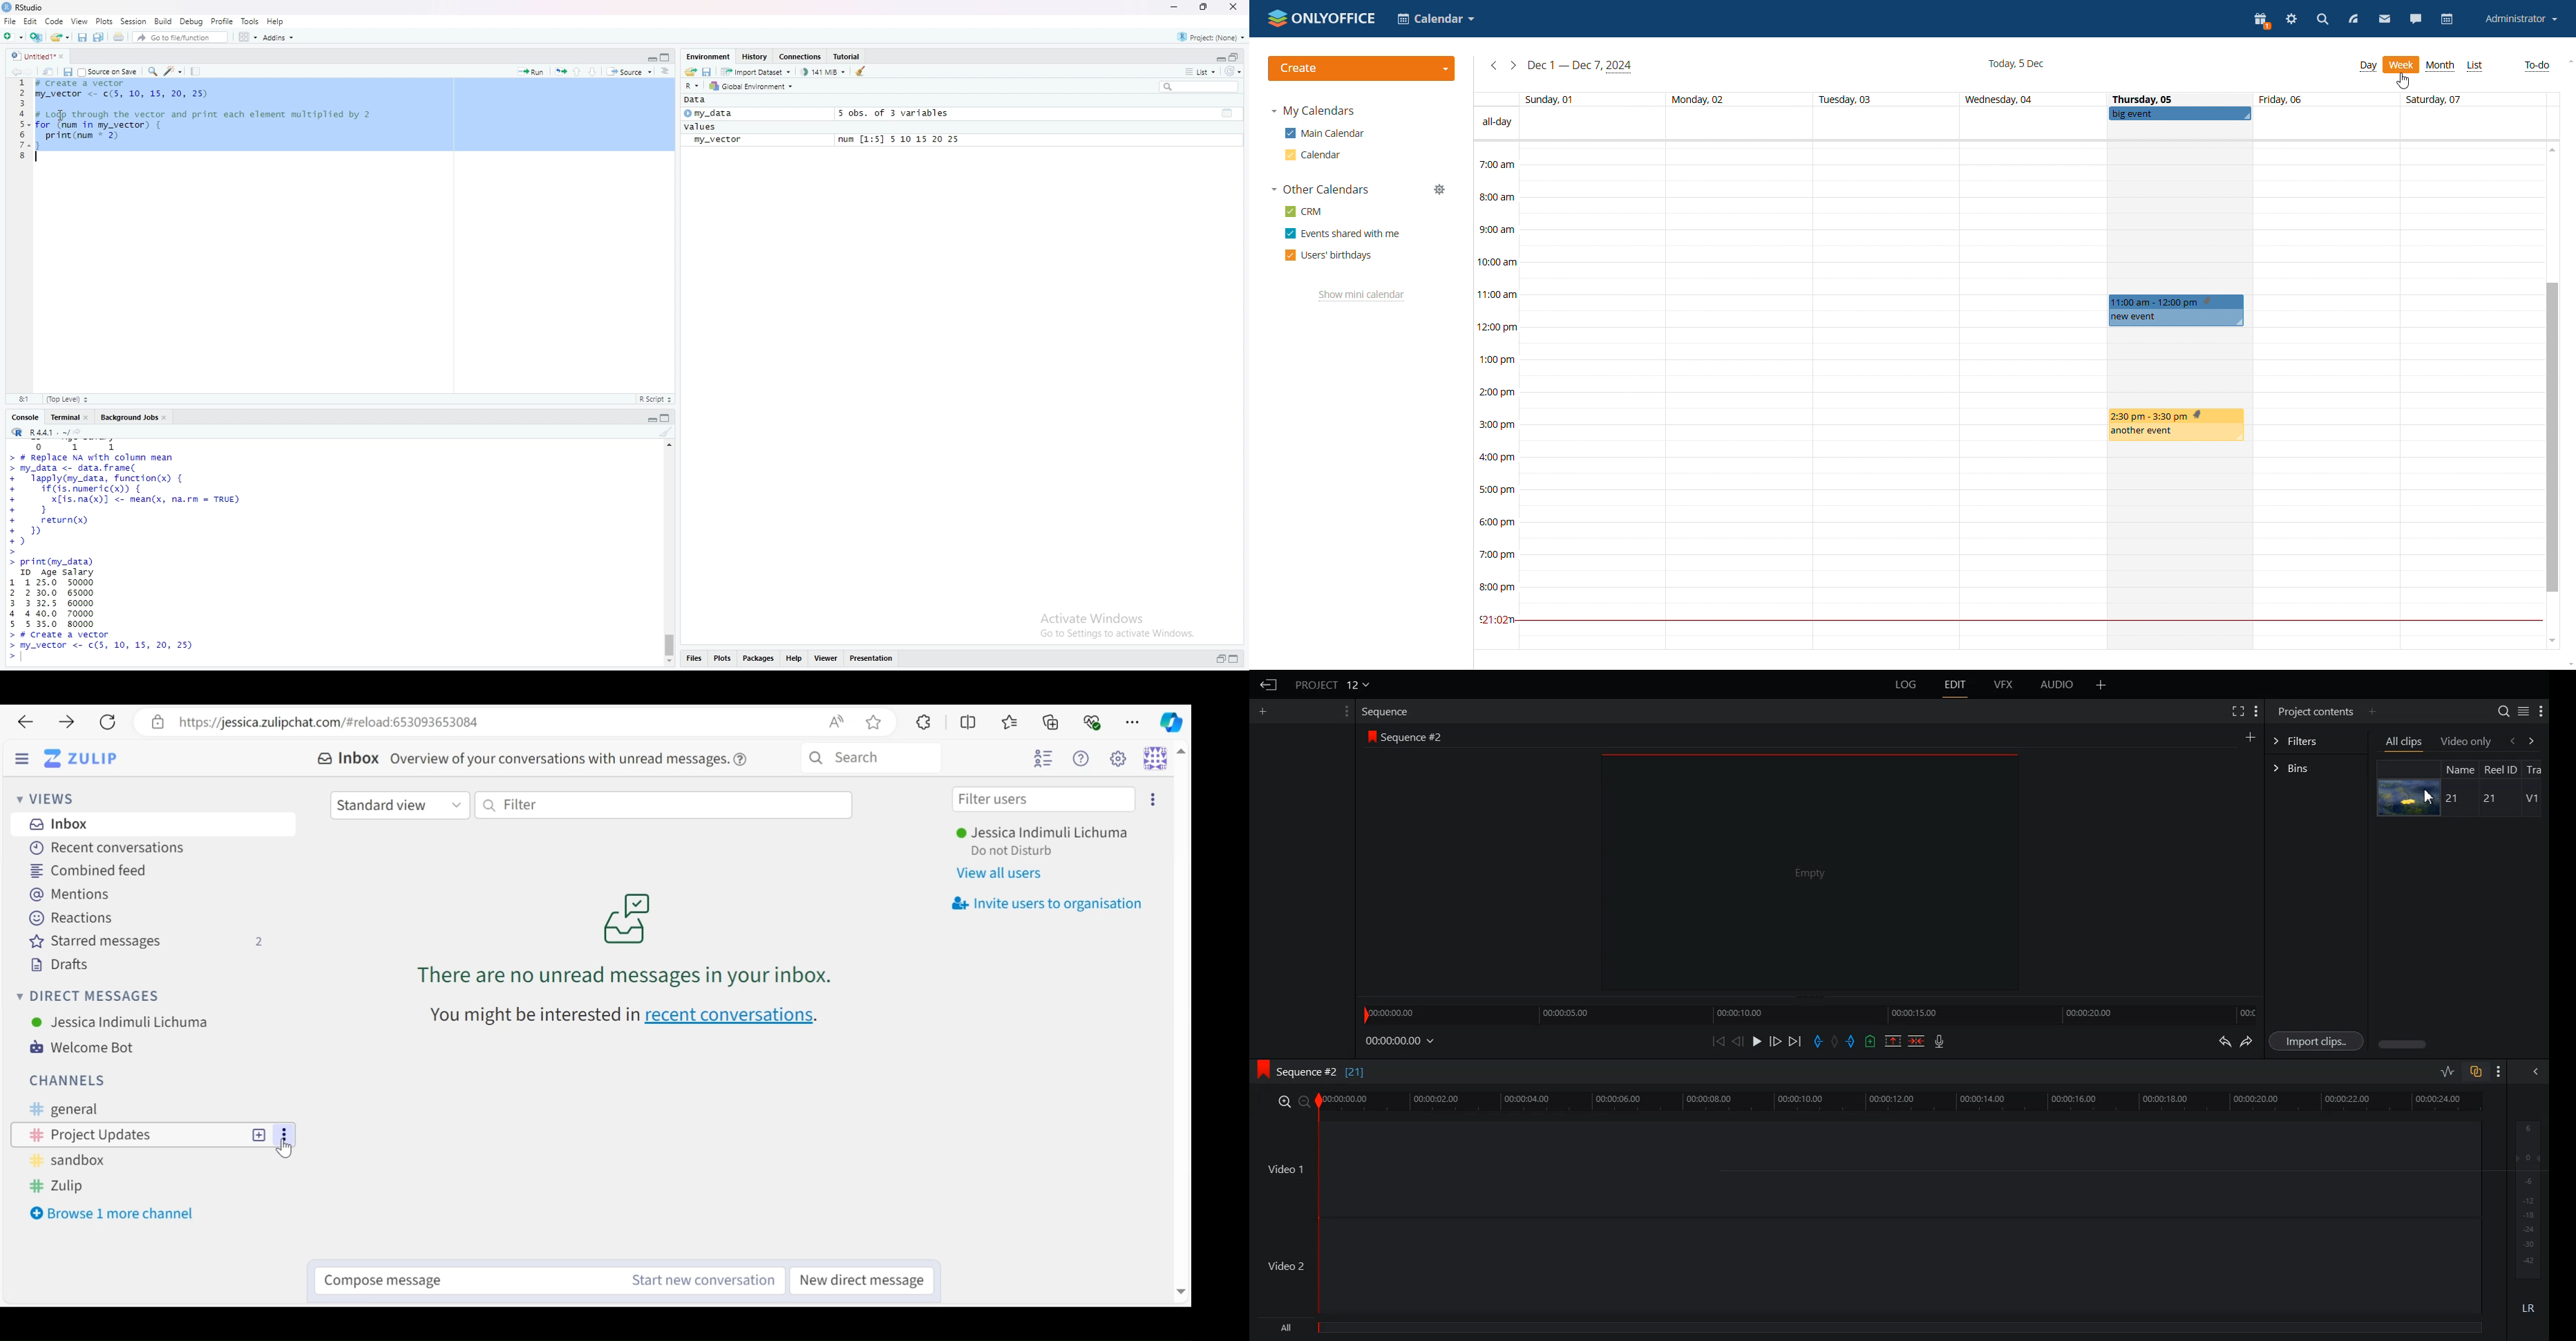 This screenshot has height=1344, width=2576. What do you see at coordinates (862, 72) in the screenshot?
I see `clear objects from the workspace` at bounding box center [862, 72].